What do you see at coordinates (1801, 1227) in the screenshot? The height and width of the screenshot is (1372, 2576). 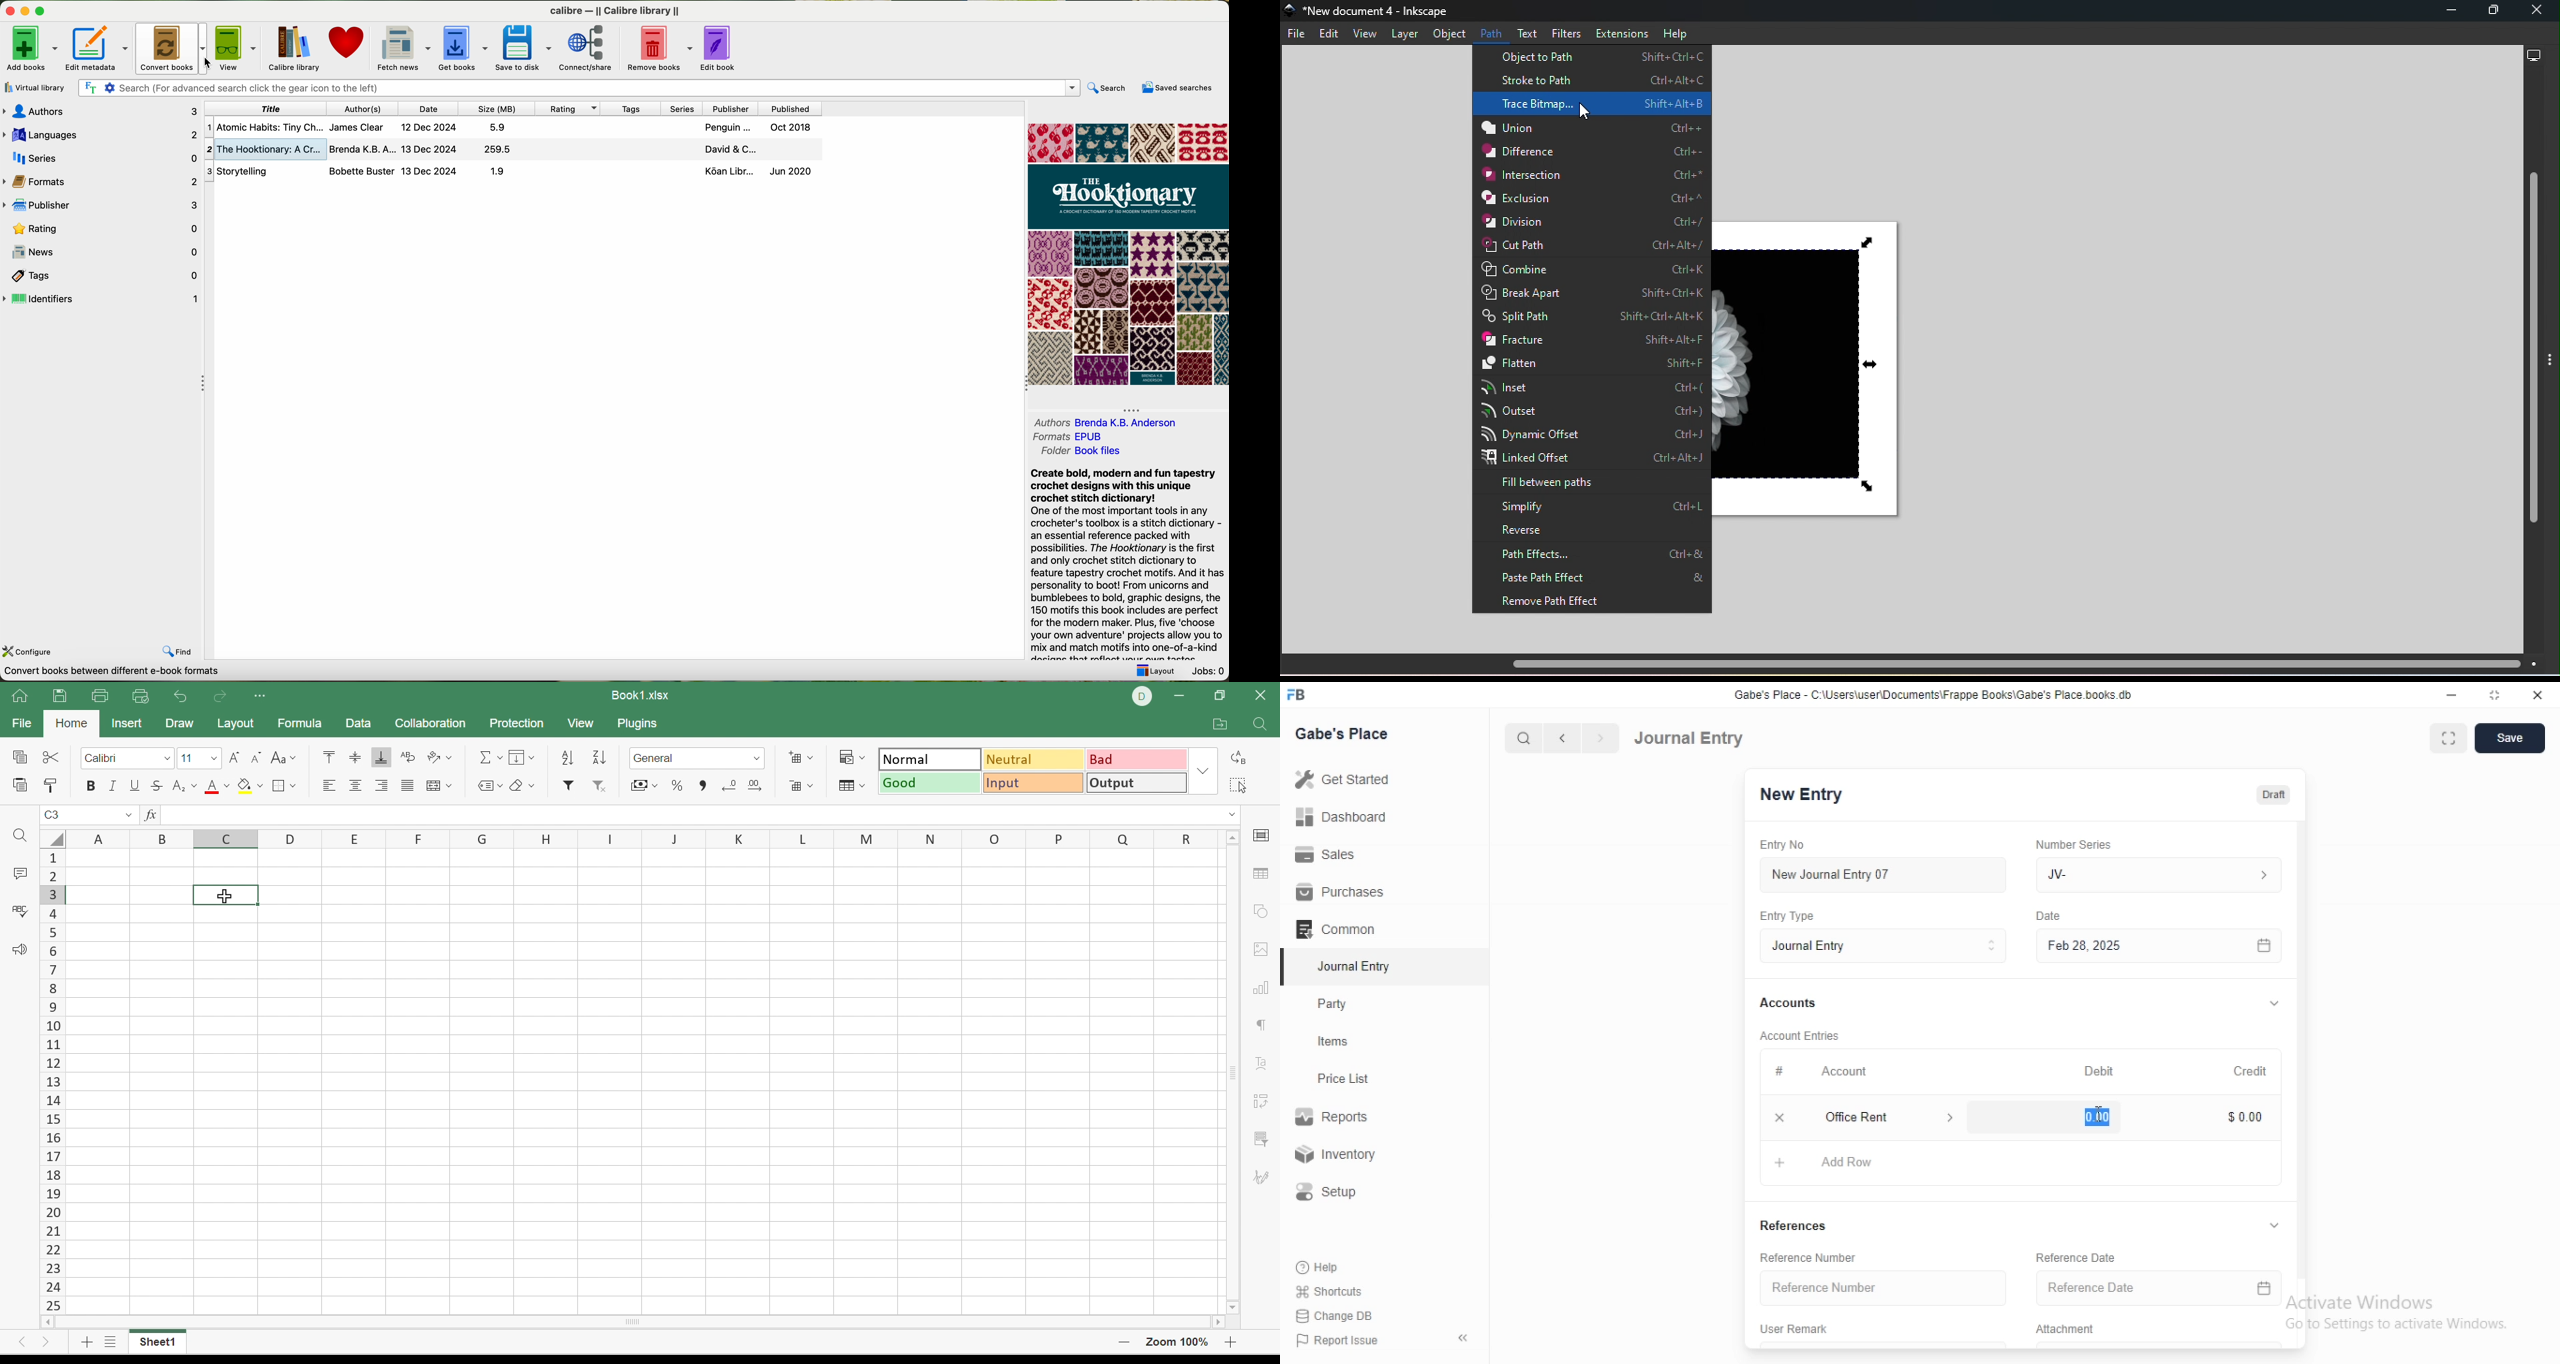 I see `References` at bounding box center [1801, 1227].